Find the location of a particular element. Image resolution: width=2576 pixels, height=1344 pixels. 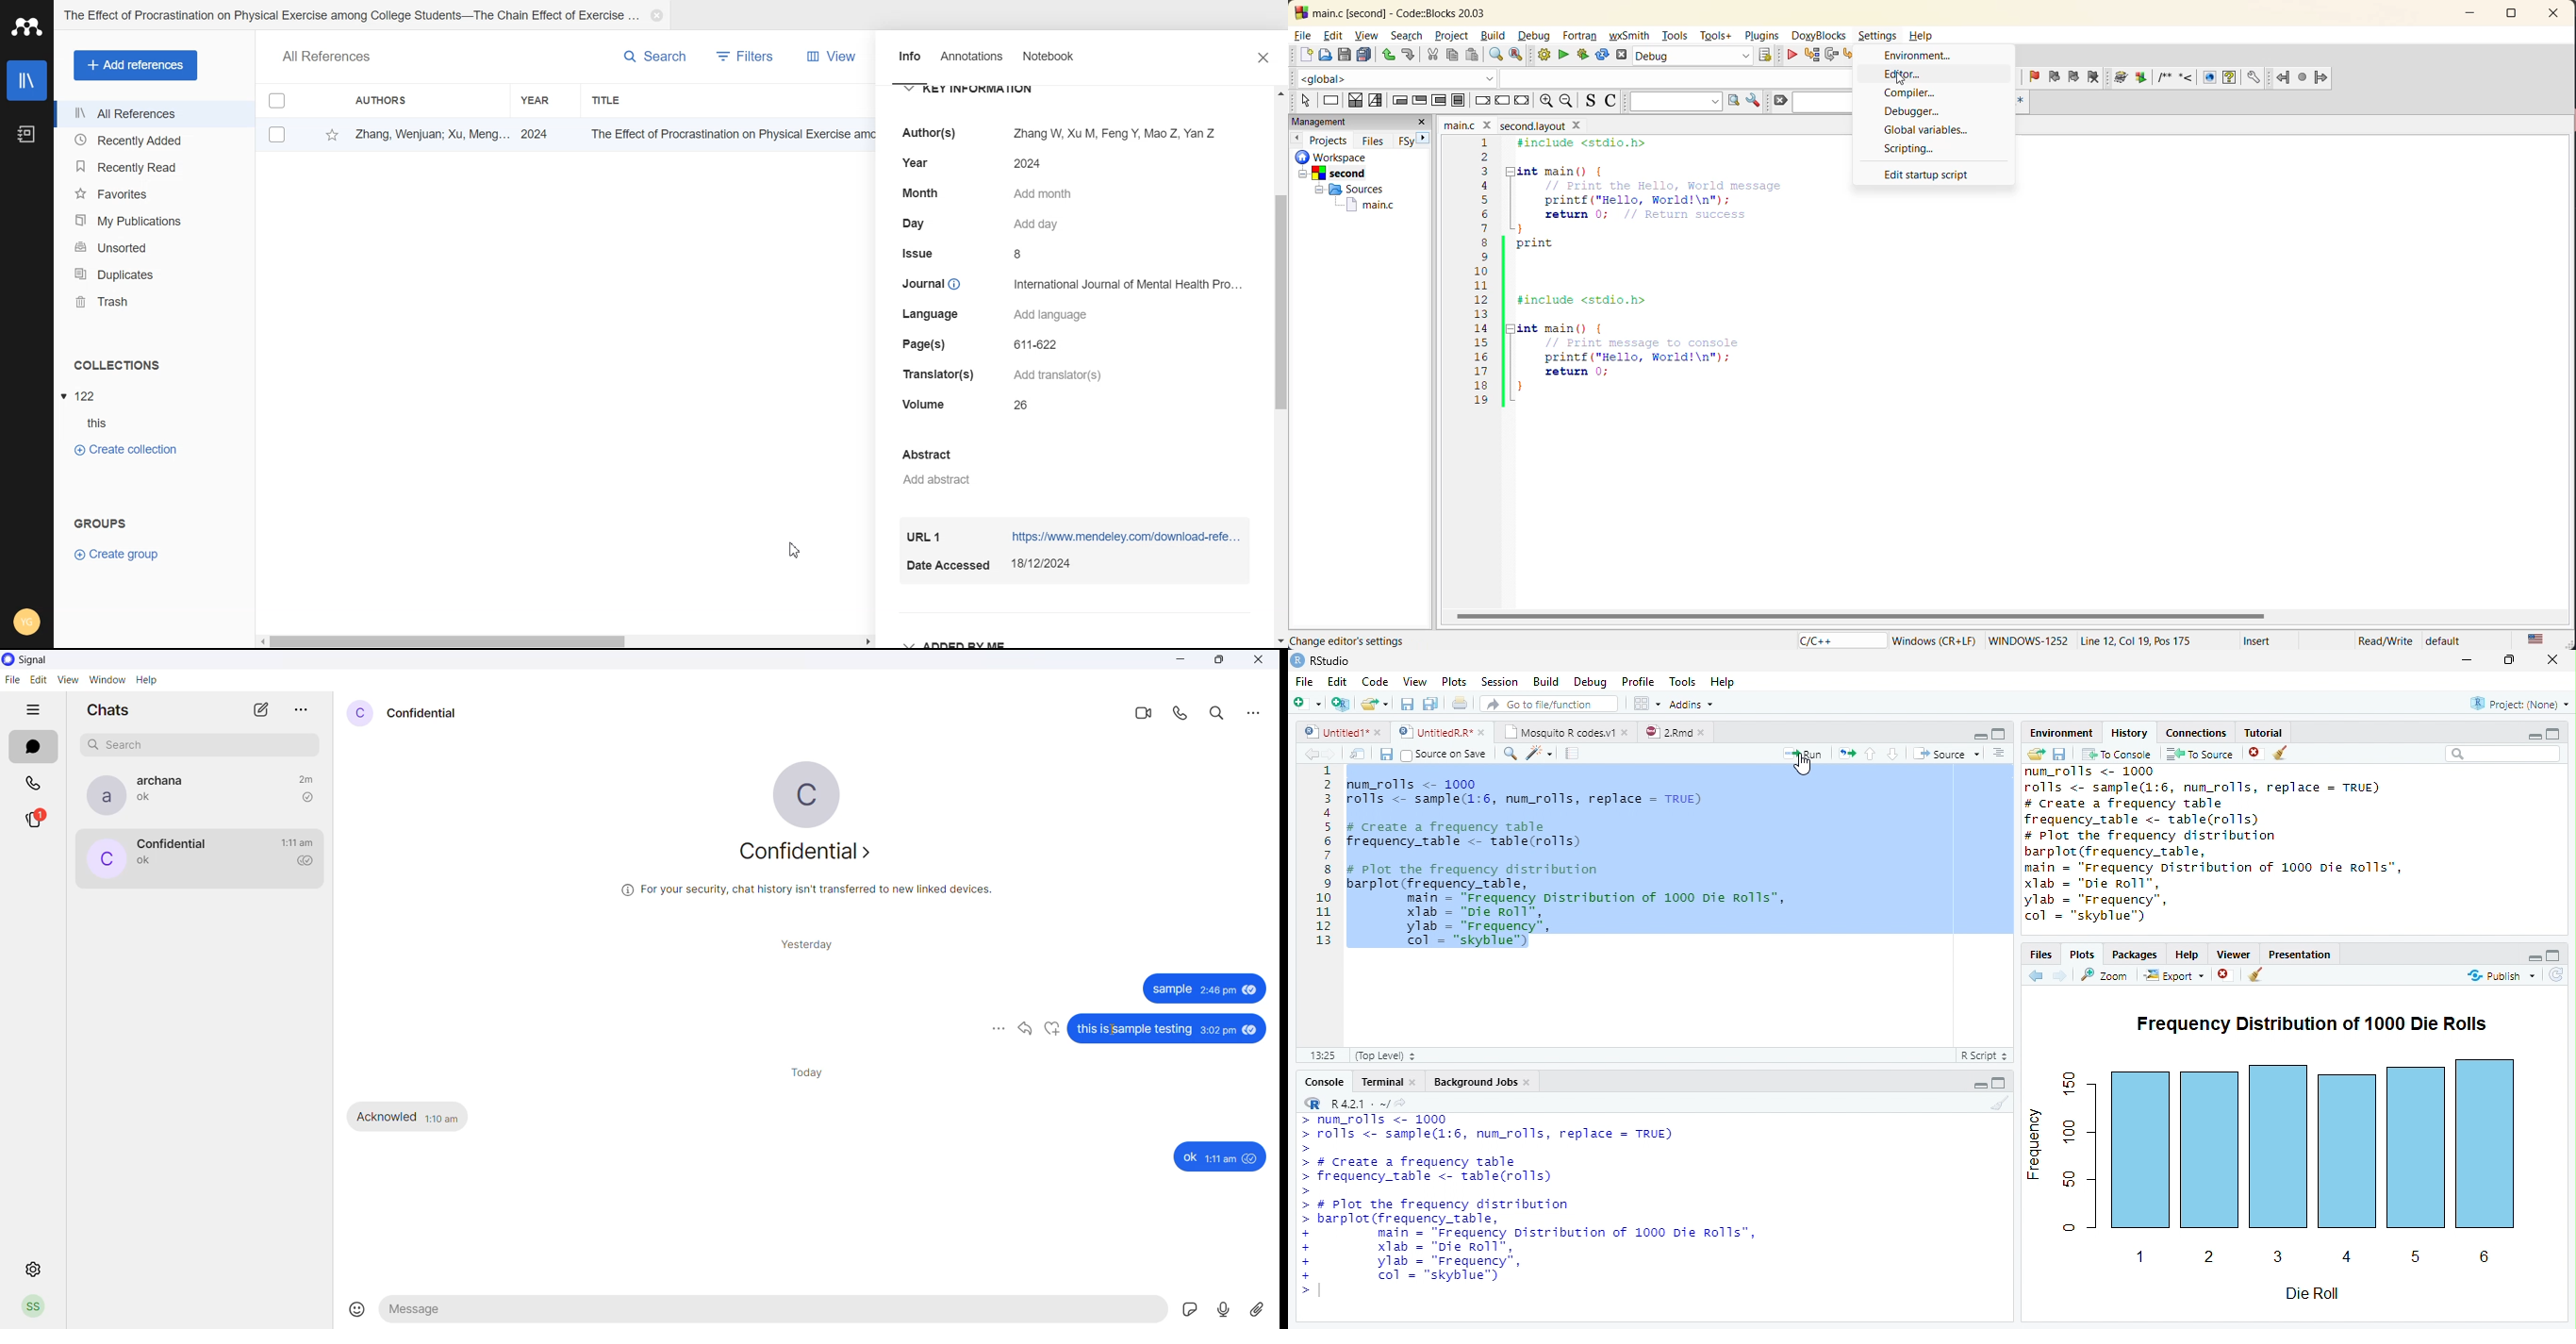

emojis is located at coordinates (358, 1310).